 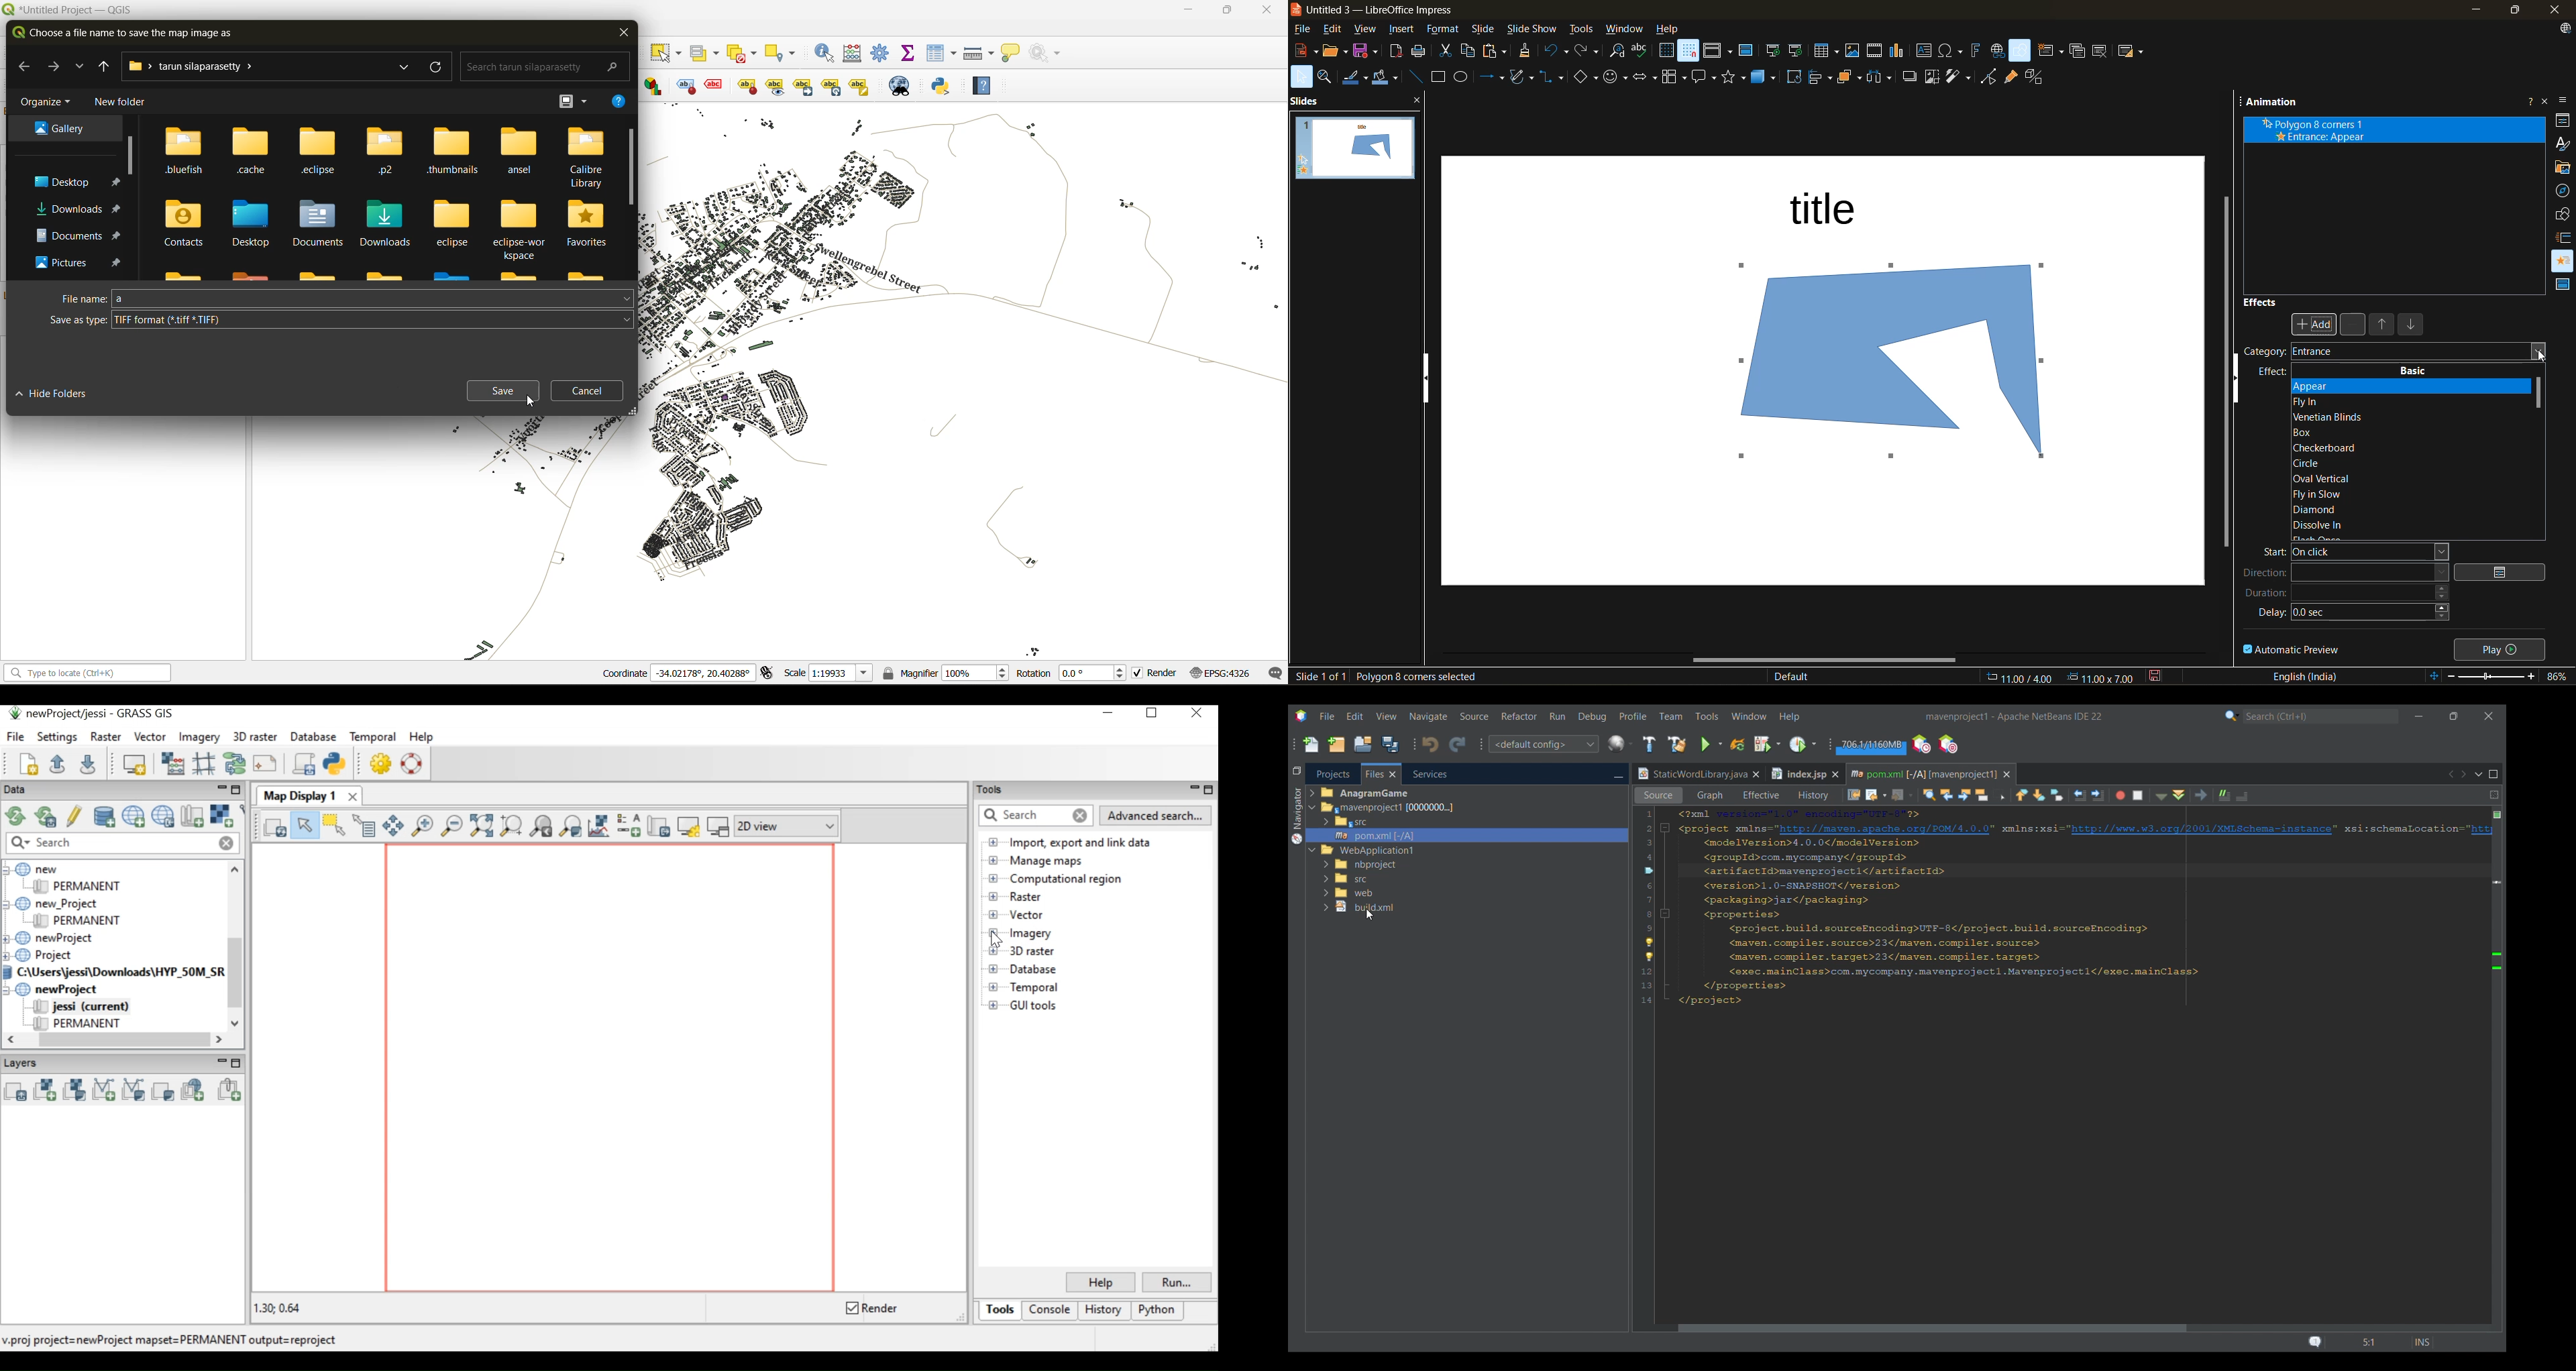 I want to click on file, so click(x=1301, y=28).